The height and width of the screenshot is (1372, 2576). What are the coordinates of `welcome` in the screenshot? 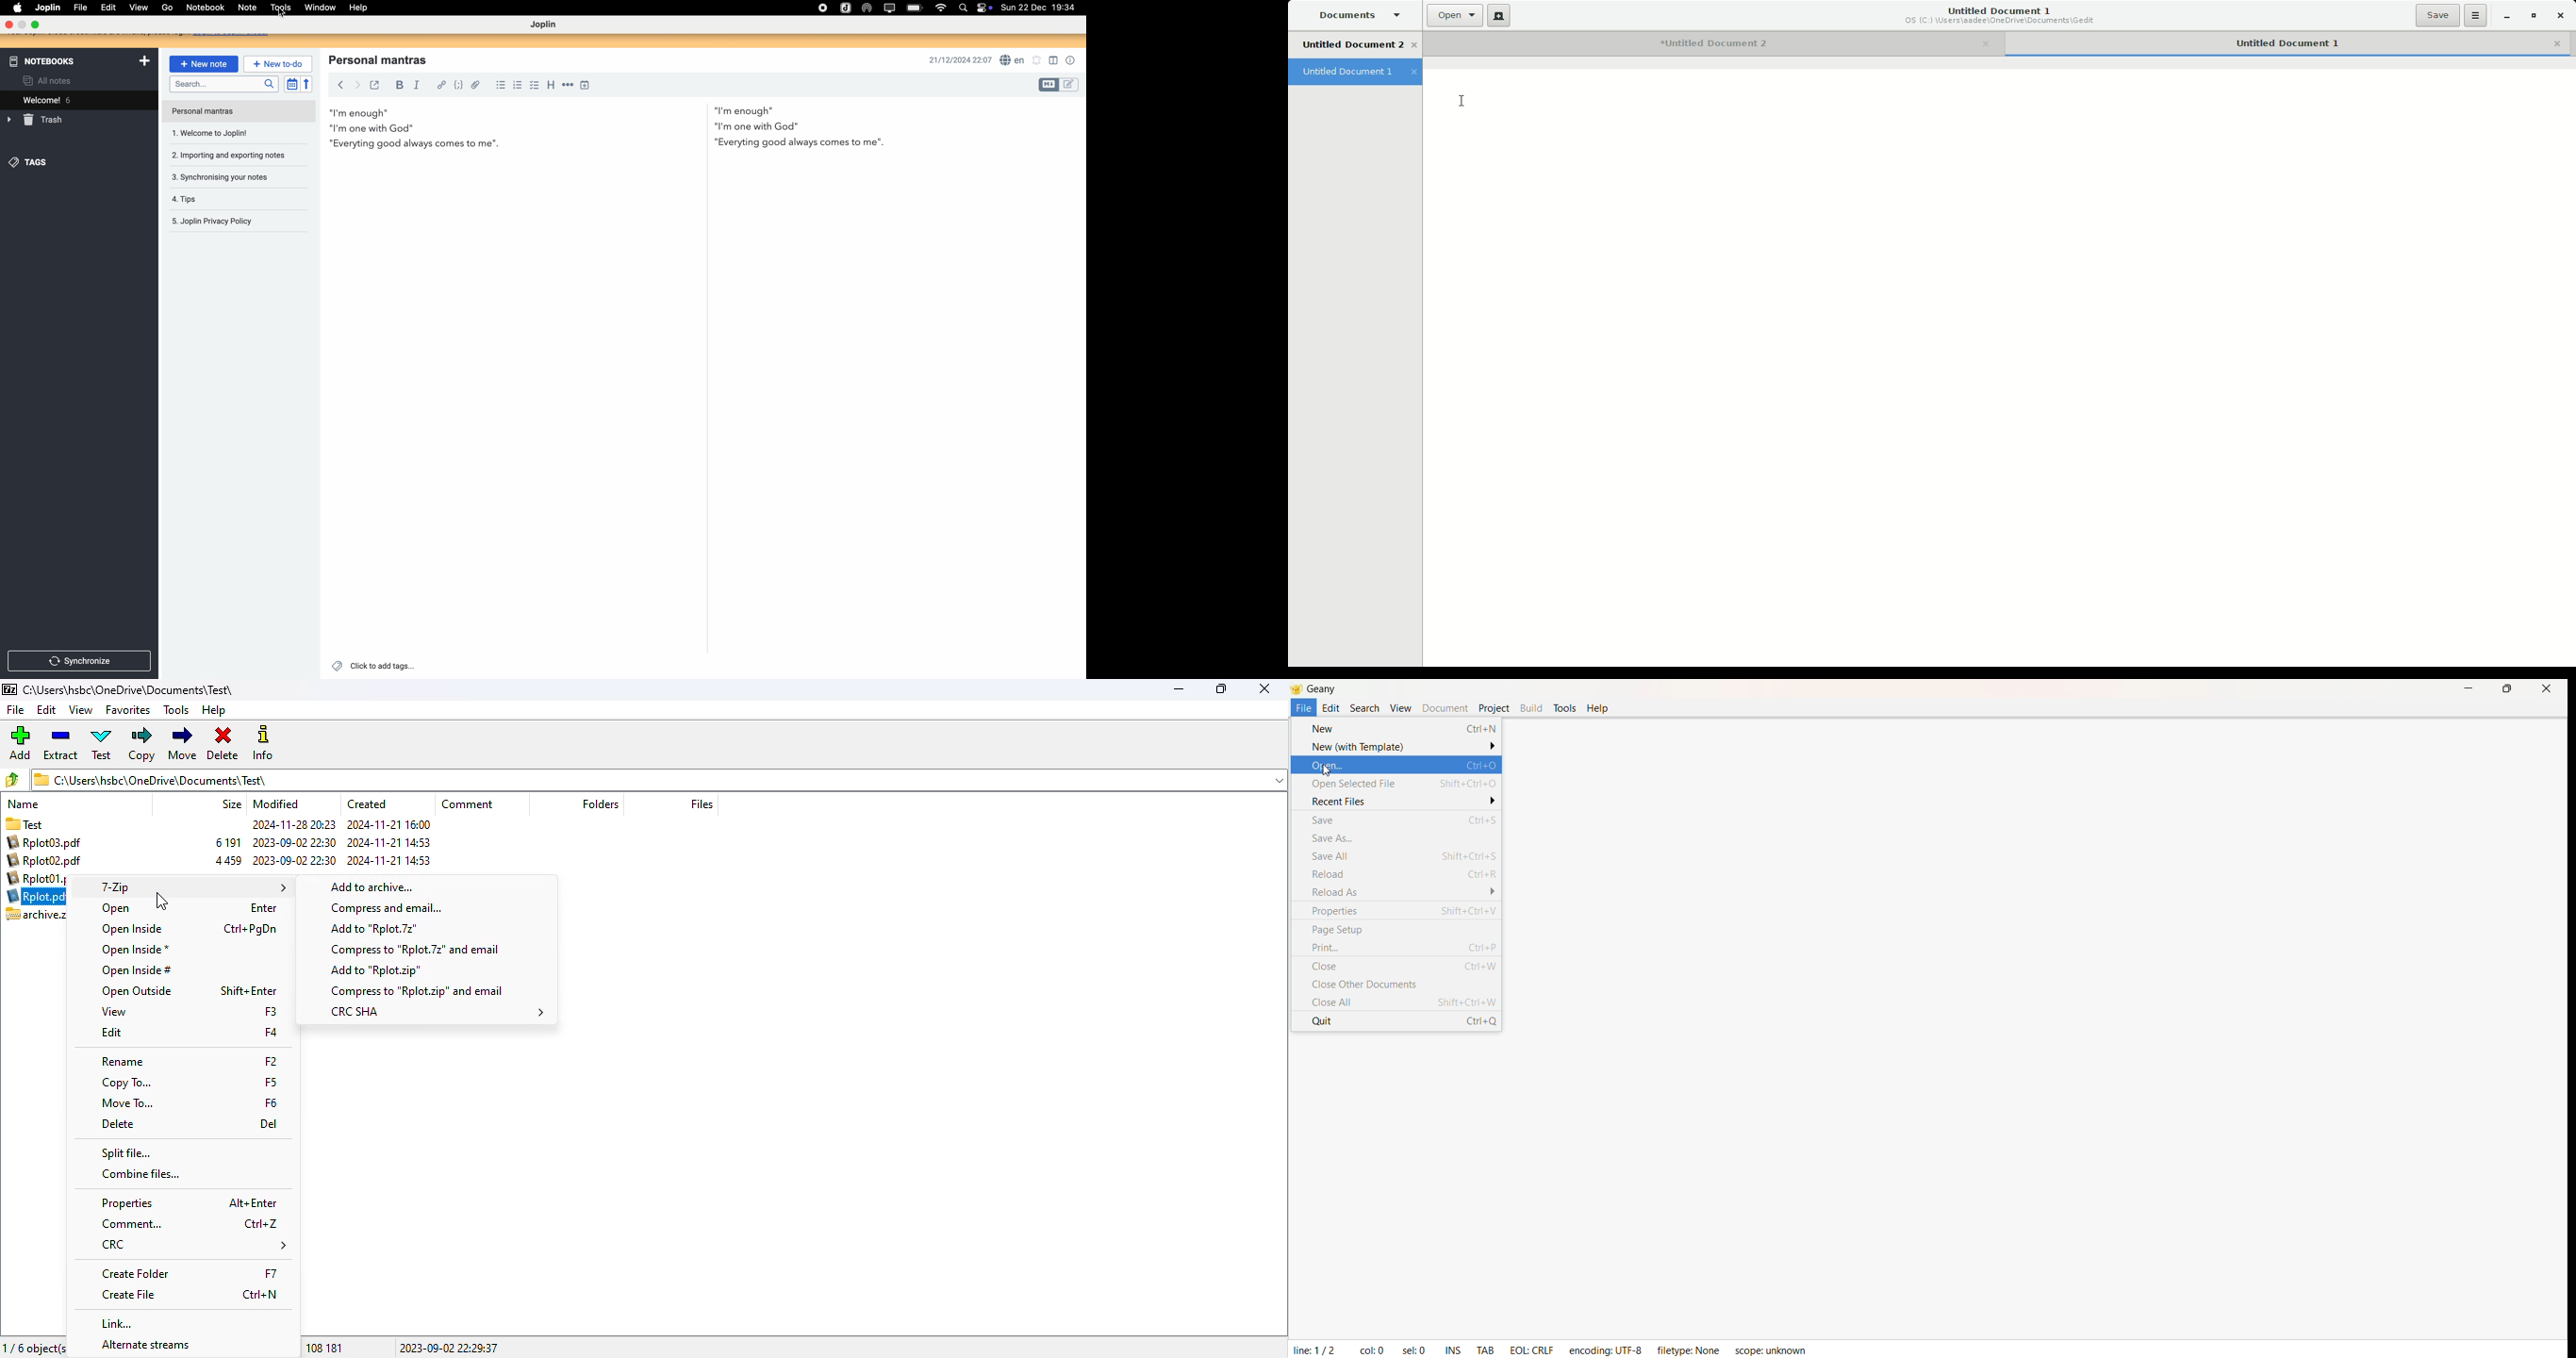 It's located at (77, 101).